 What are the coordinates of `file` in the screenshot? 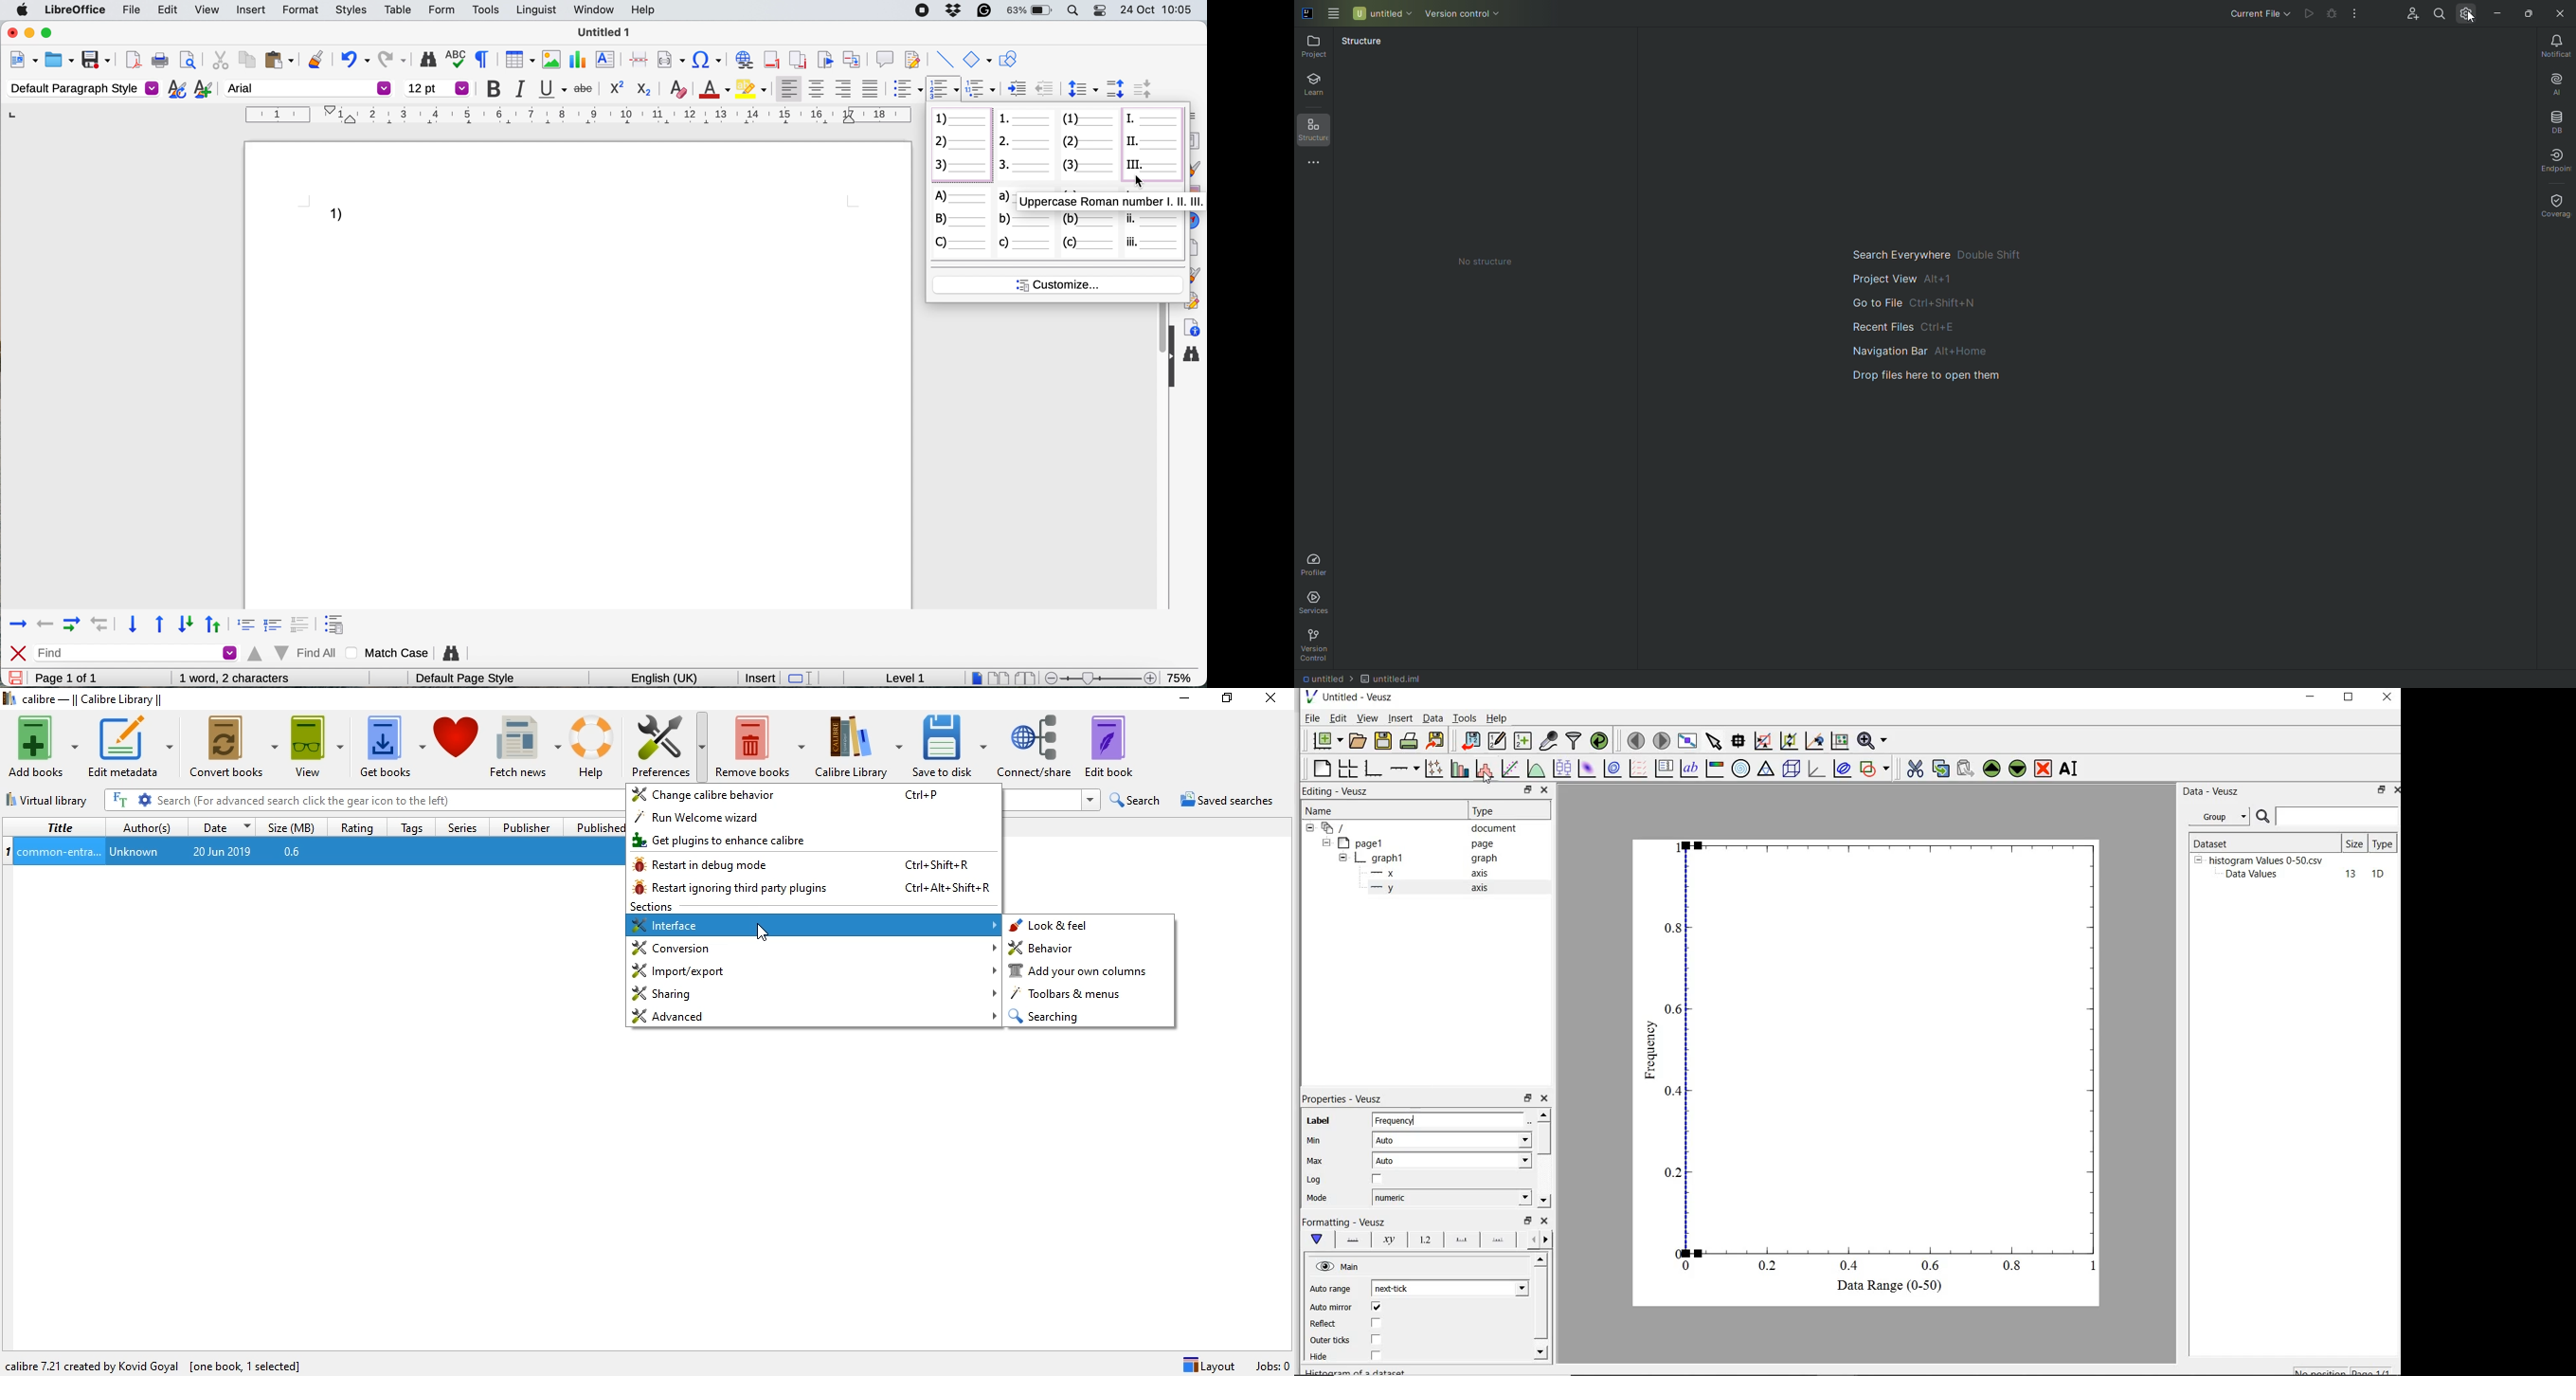 It's located at (132, 12).